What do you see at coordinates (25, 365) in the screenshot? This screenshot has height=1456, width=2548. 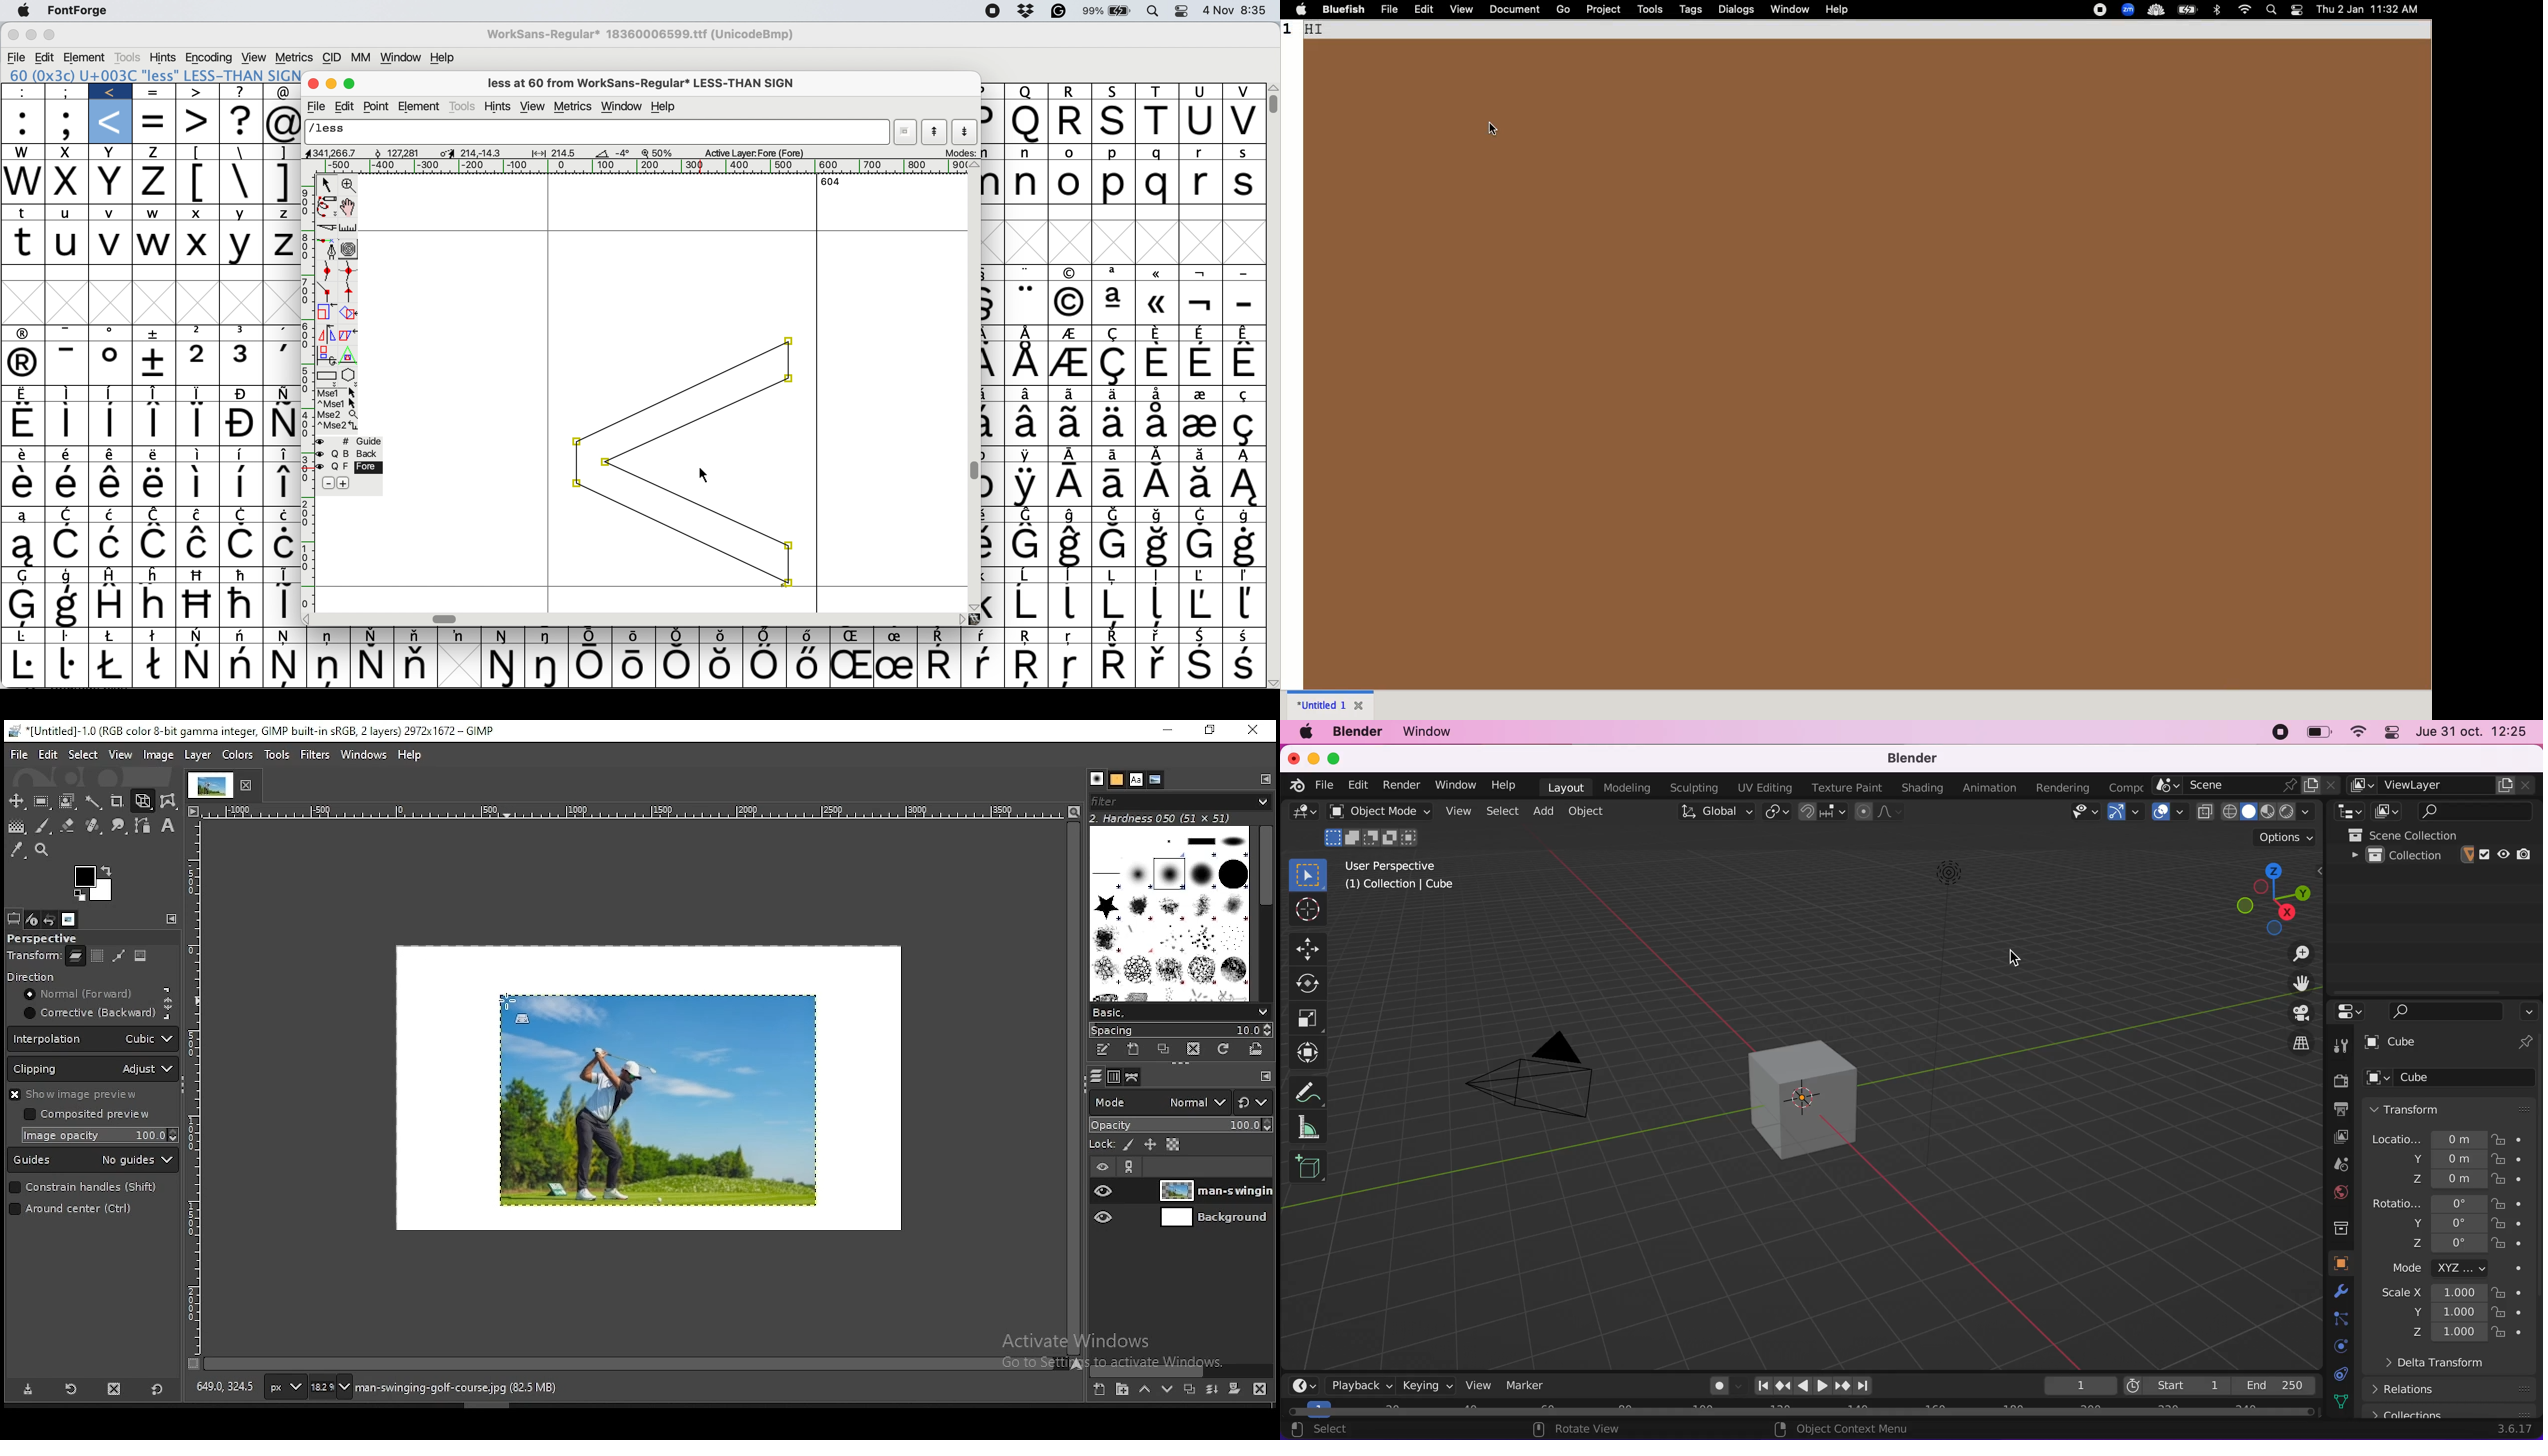 I see `Symbol` at bounding box center [25, 365].